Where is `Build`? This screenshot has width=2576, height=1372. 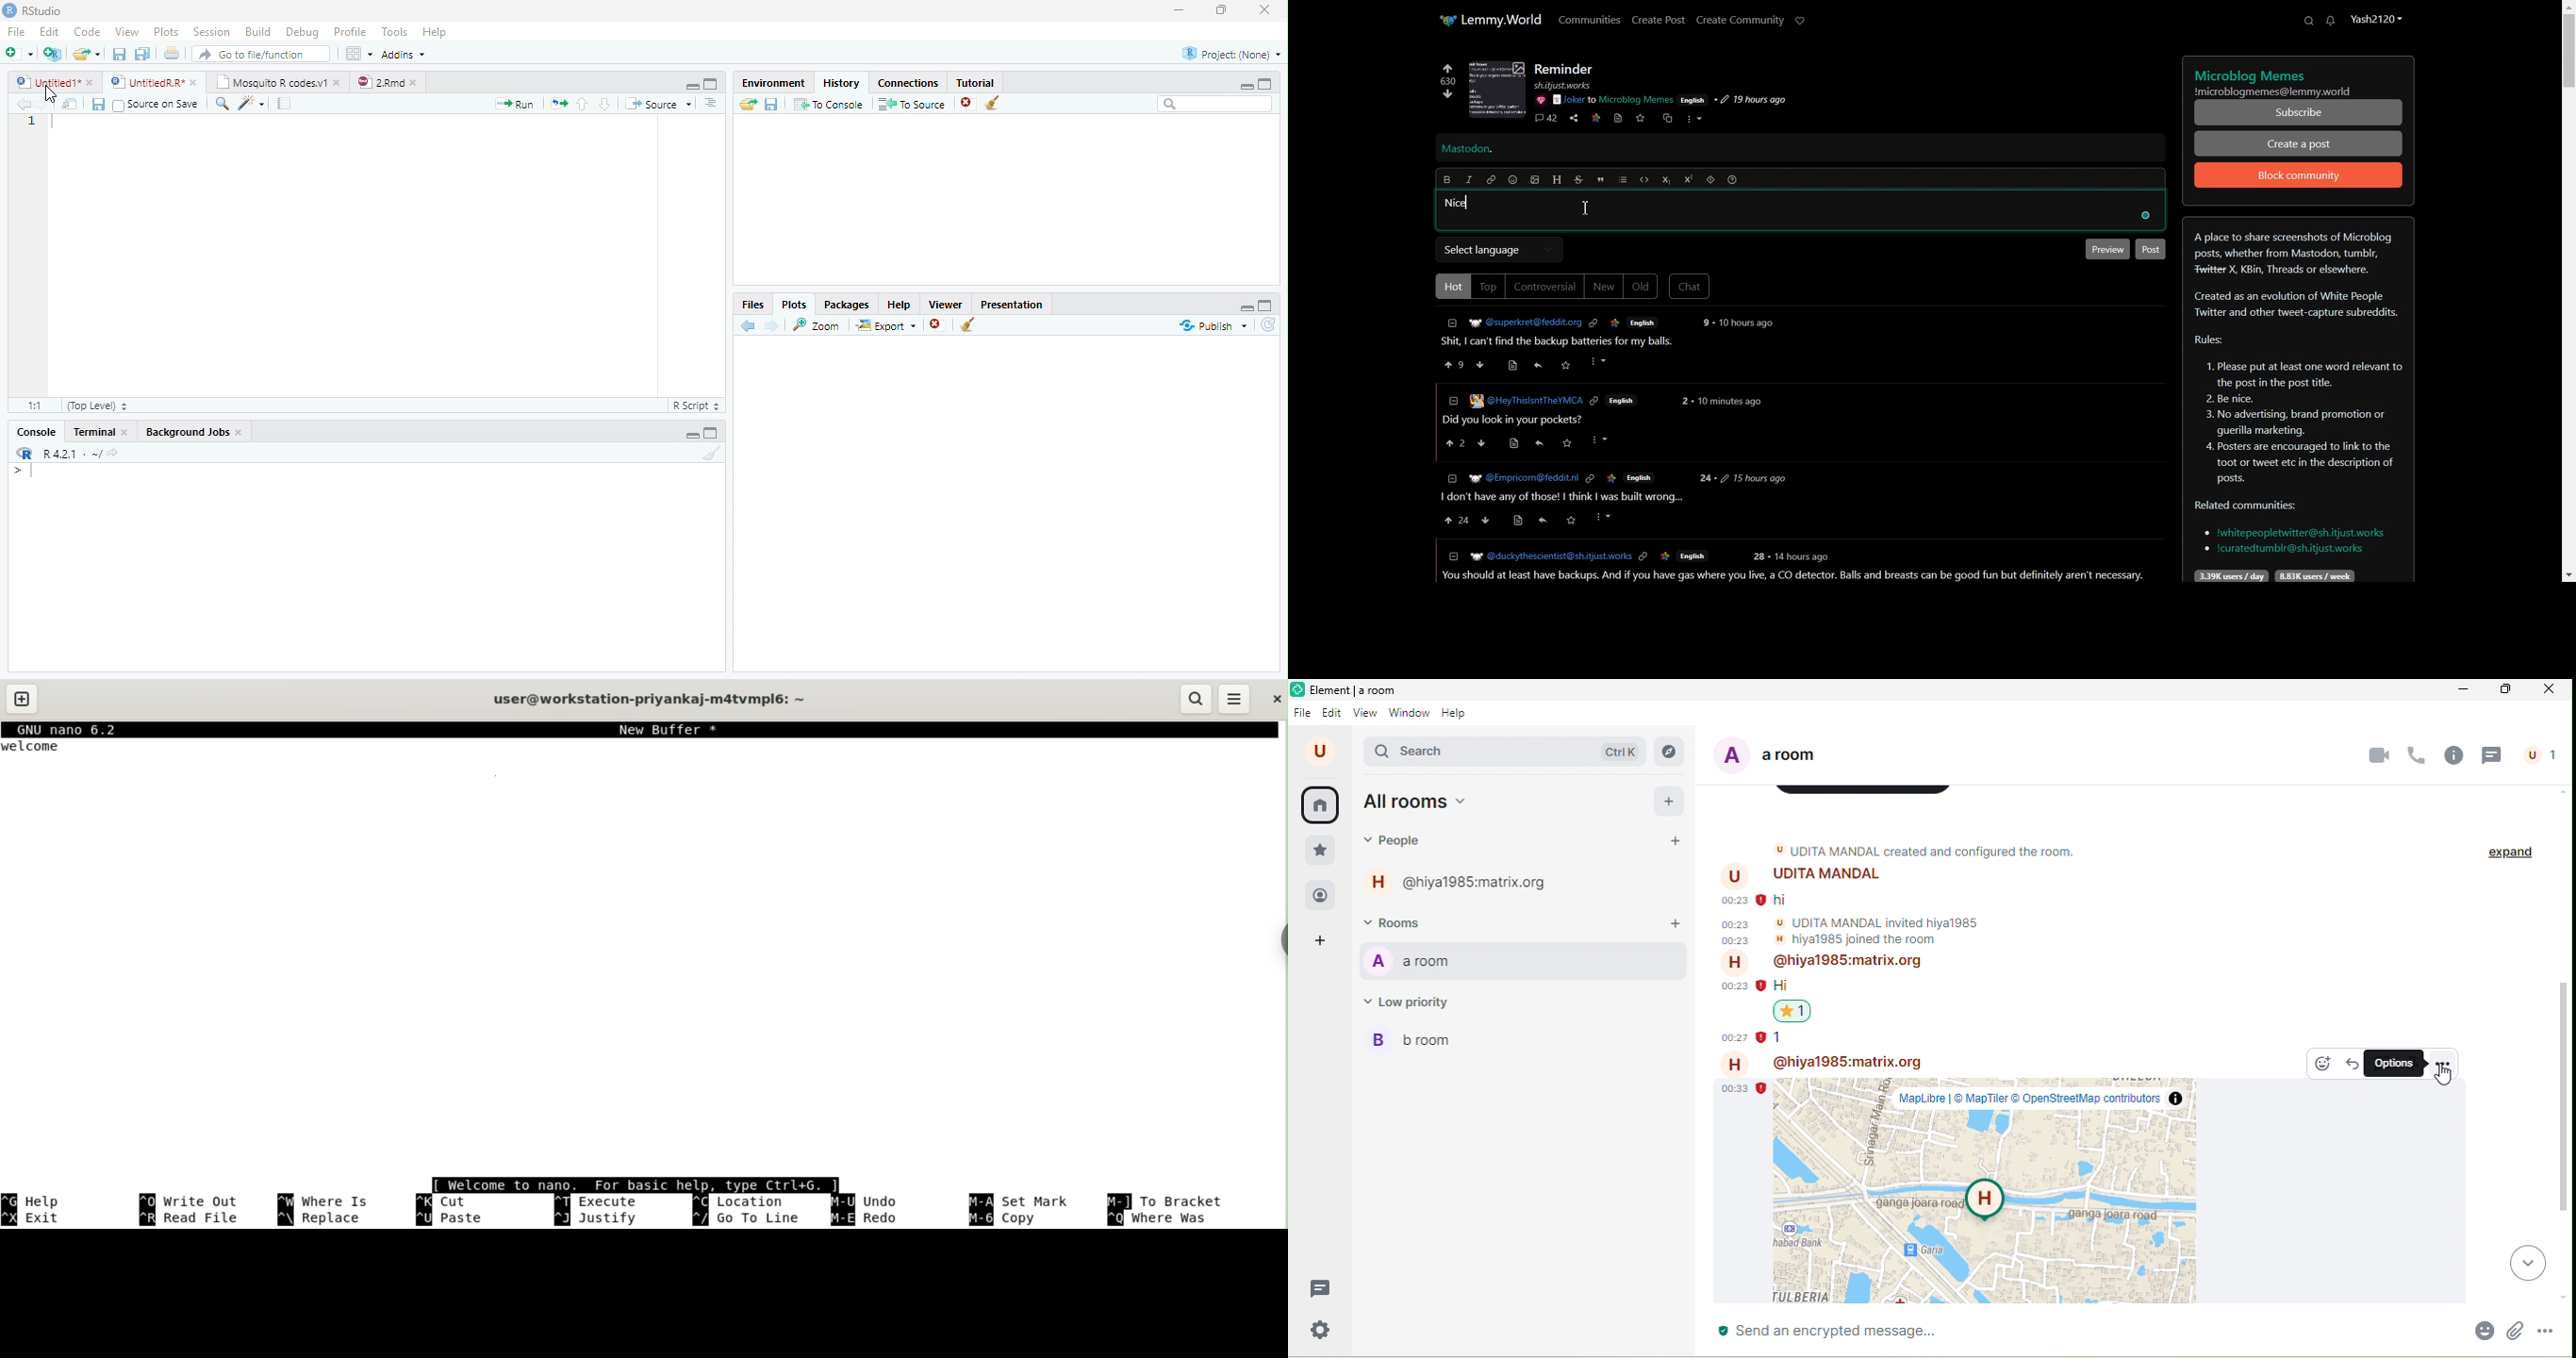
Build is located at coordinates (259, 31).